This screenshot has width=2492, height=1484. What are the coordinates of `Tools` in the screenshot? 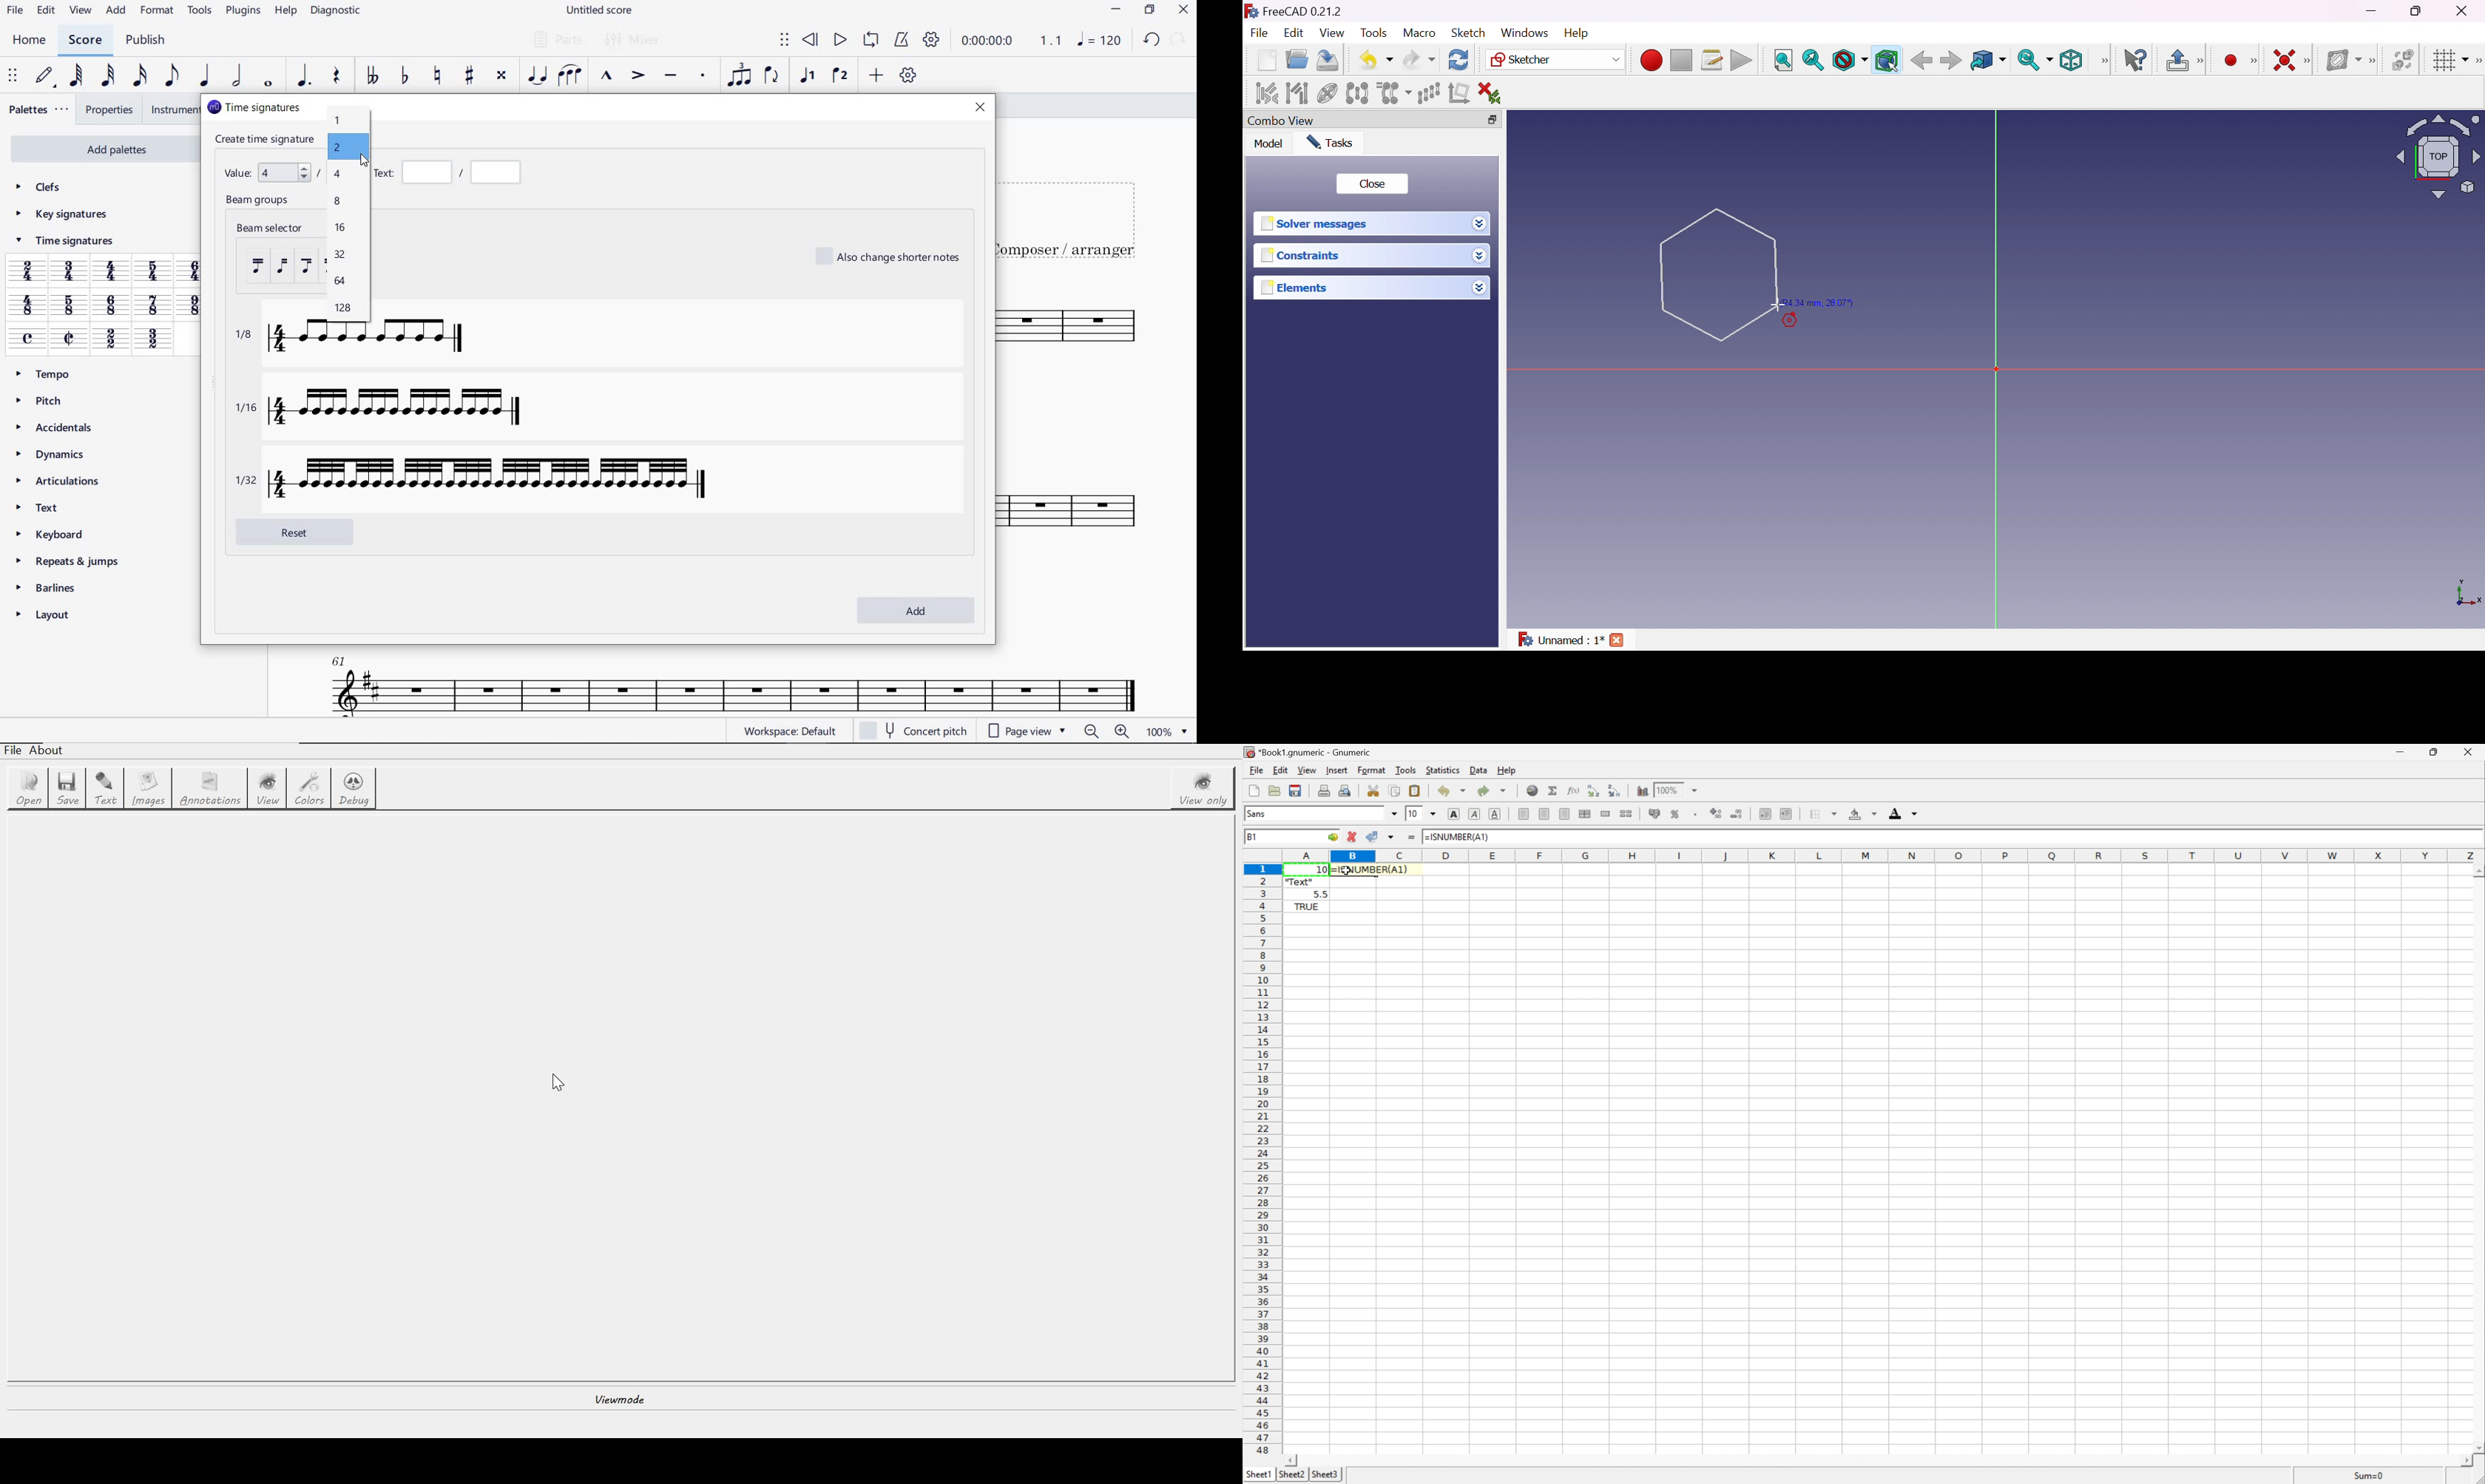 It's located at (1407, 770).